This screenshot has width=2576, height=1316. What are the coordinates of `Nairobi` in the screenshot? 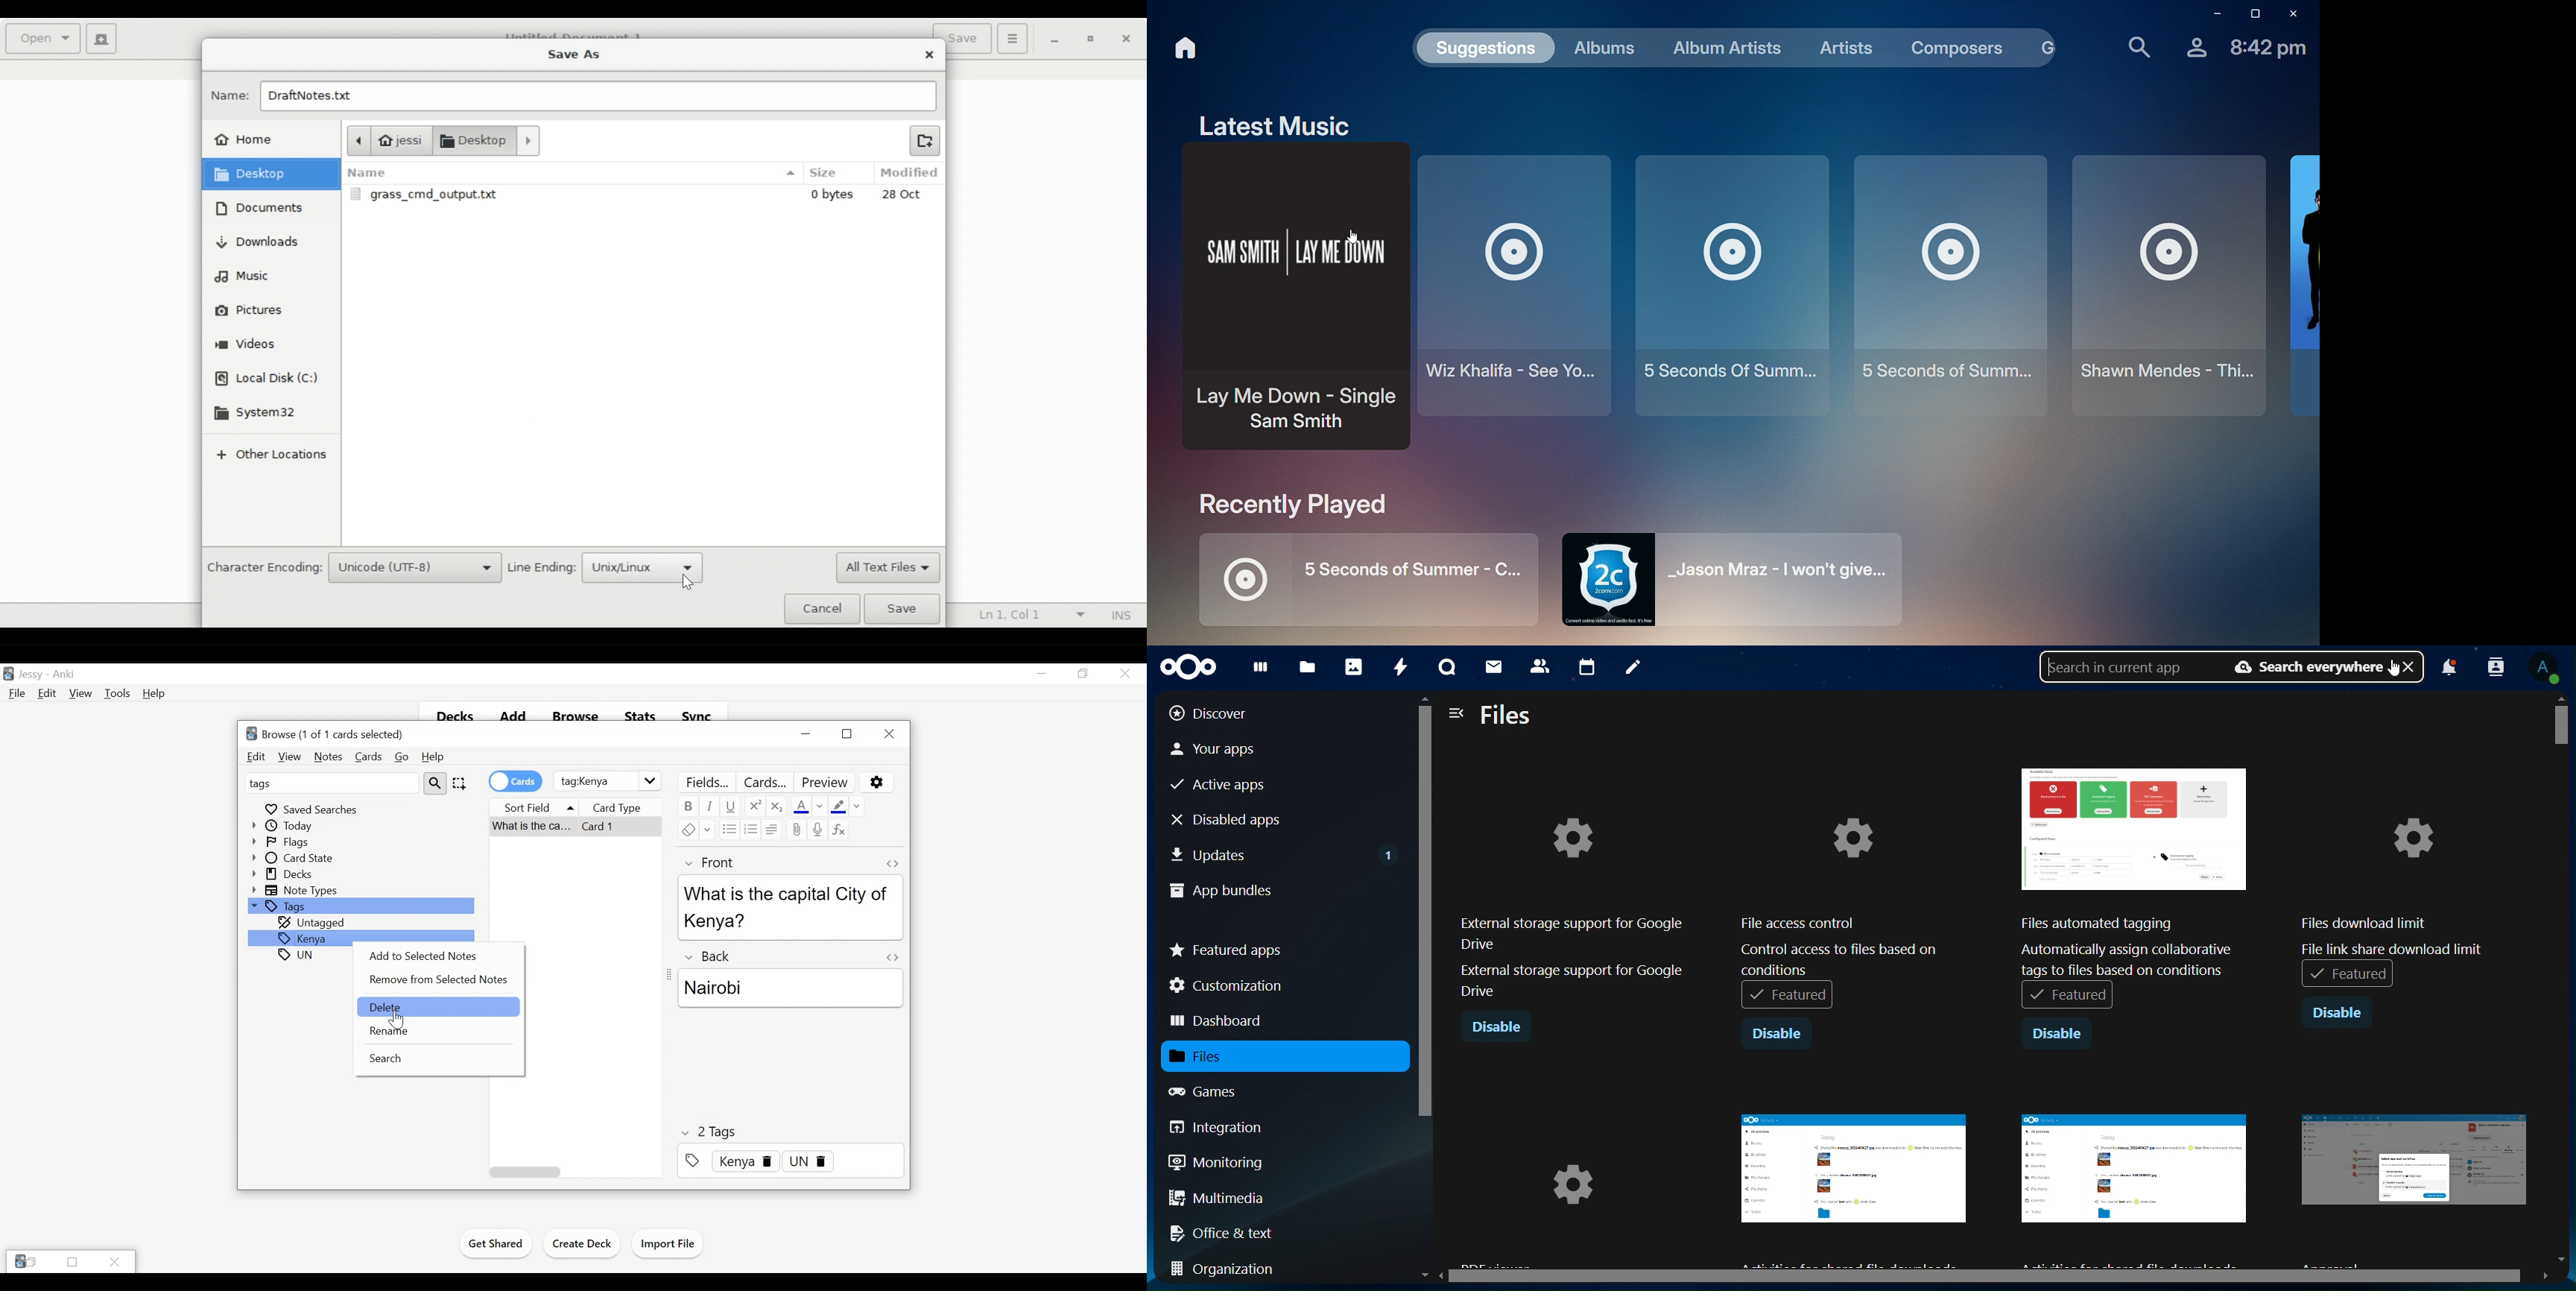 It's located at (790, 987).